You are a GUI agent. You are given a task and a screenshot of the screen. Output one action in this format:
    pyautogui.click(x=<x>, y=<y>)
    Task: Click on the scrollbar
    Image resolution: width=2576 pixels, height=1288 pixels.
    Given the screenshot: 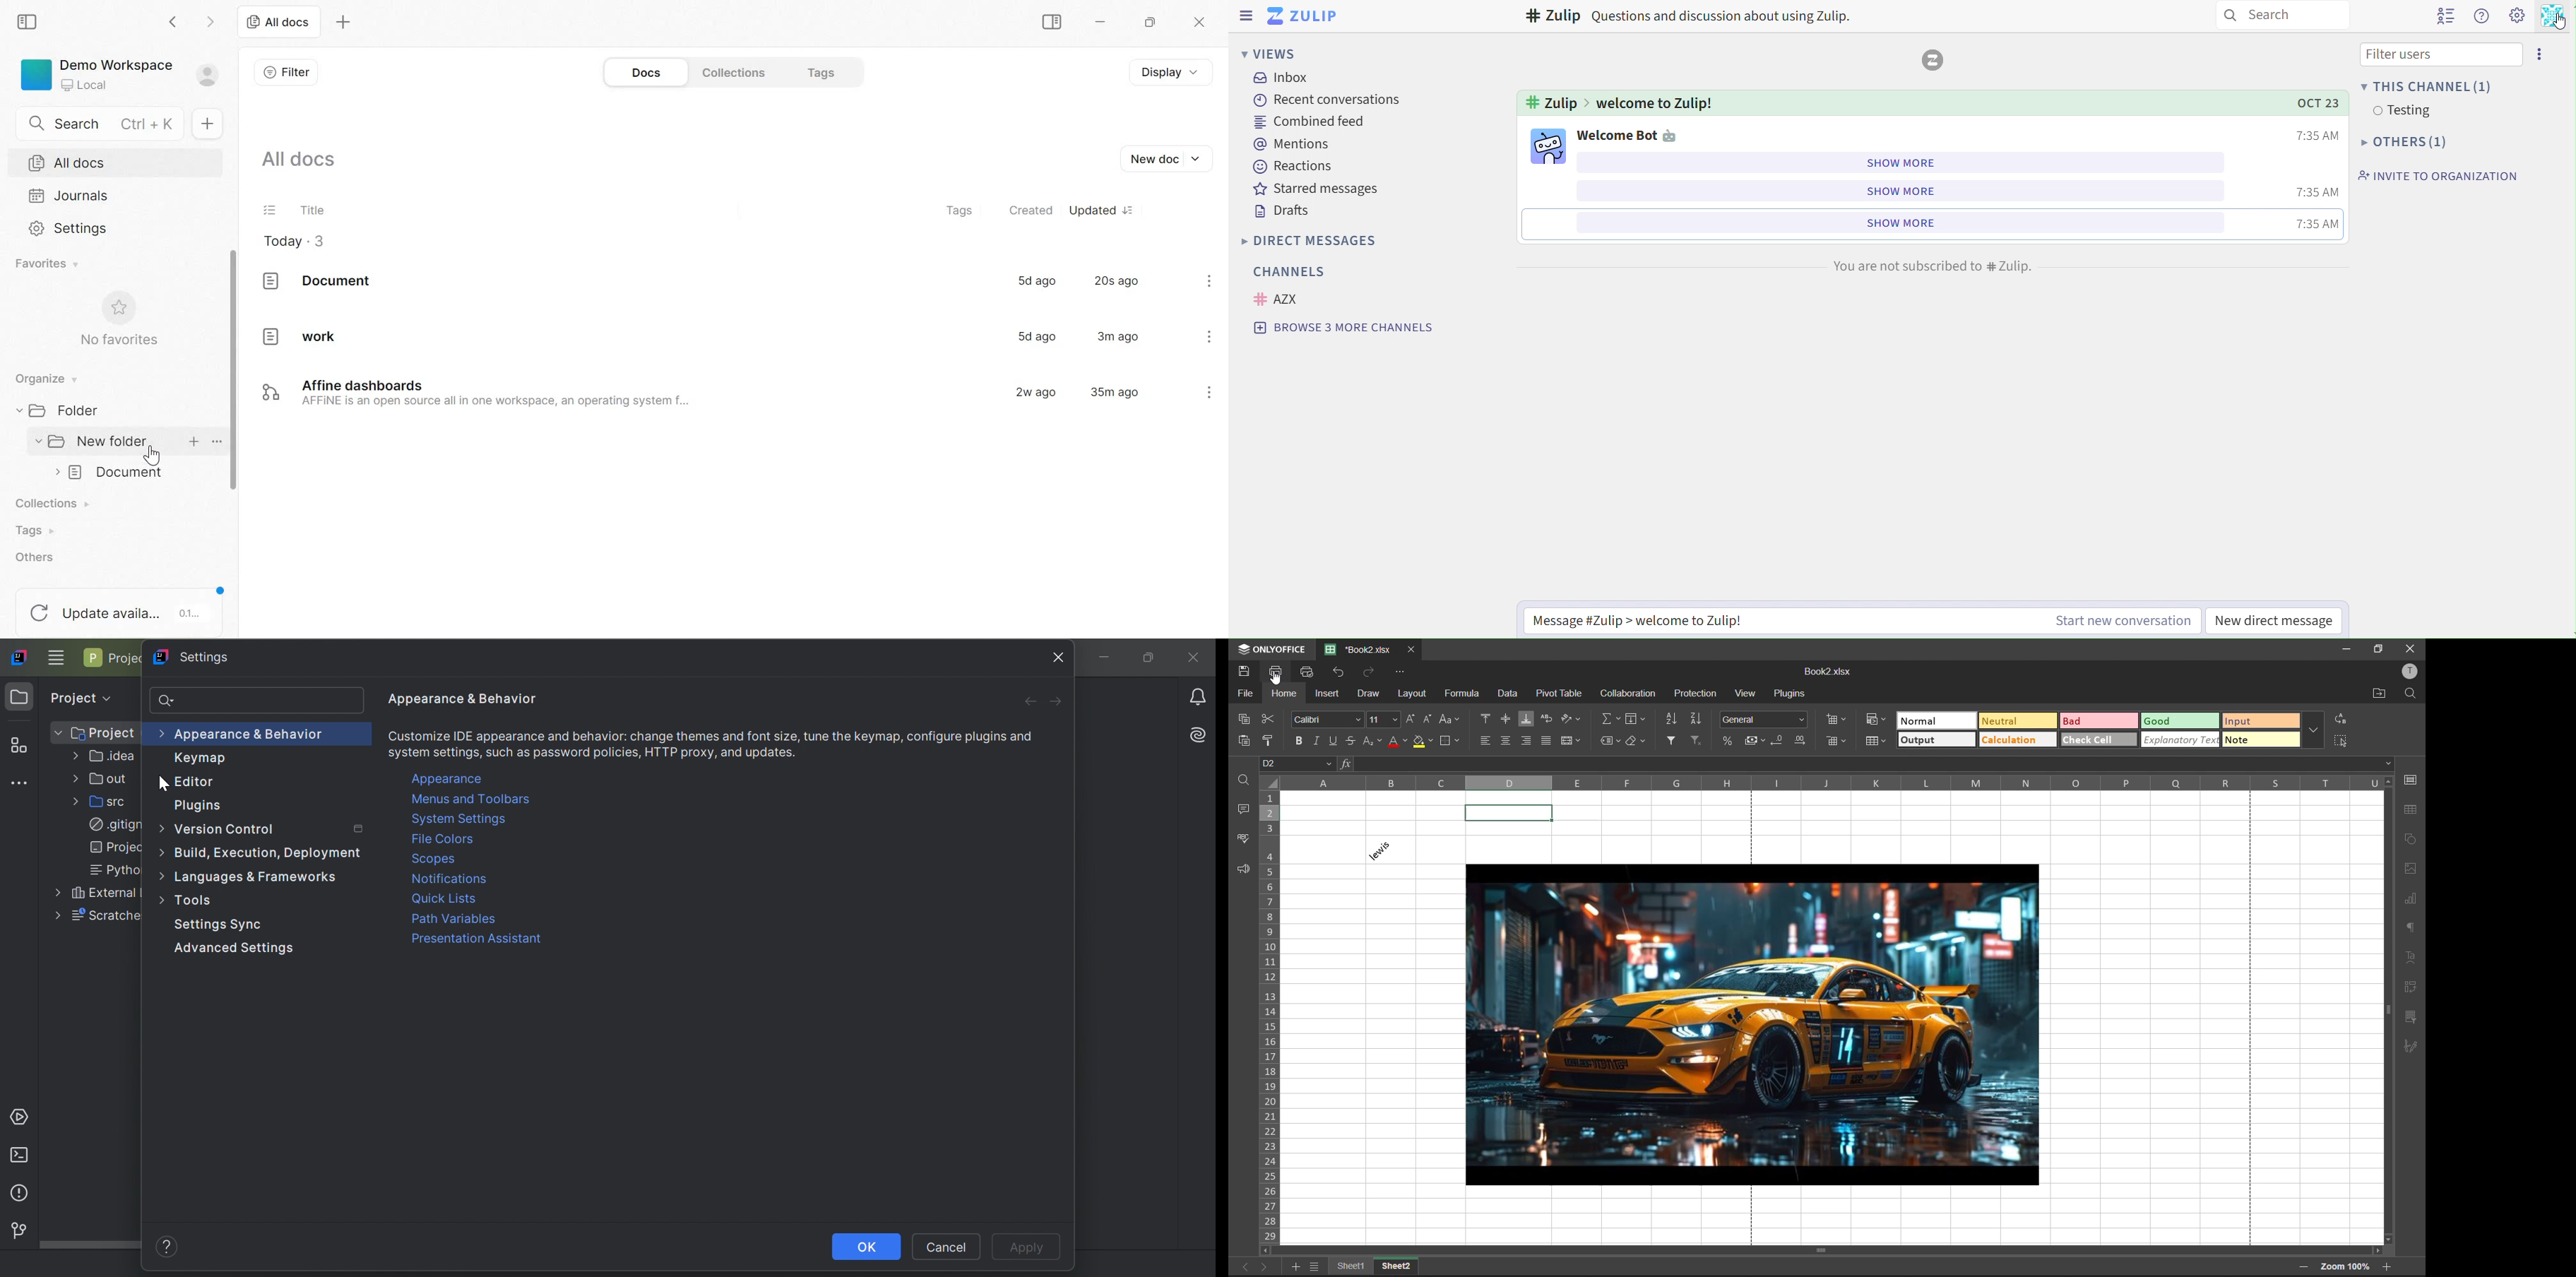 What is the action you would take?
    pyautogui.click(x=236, y=369)
    